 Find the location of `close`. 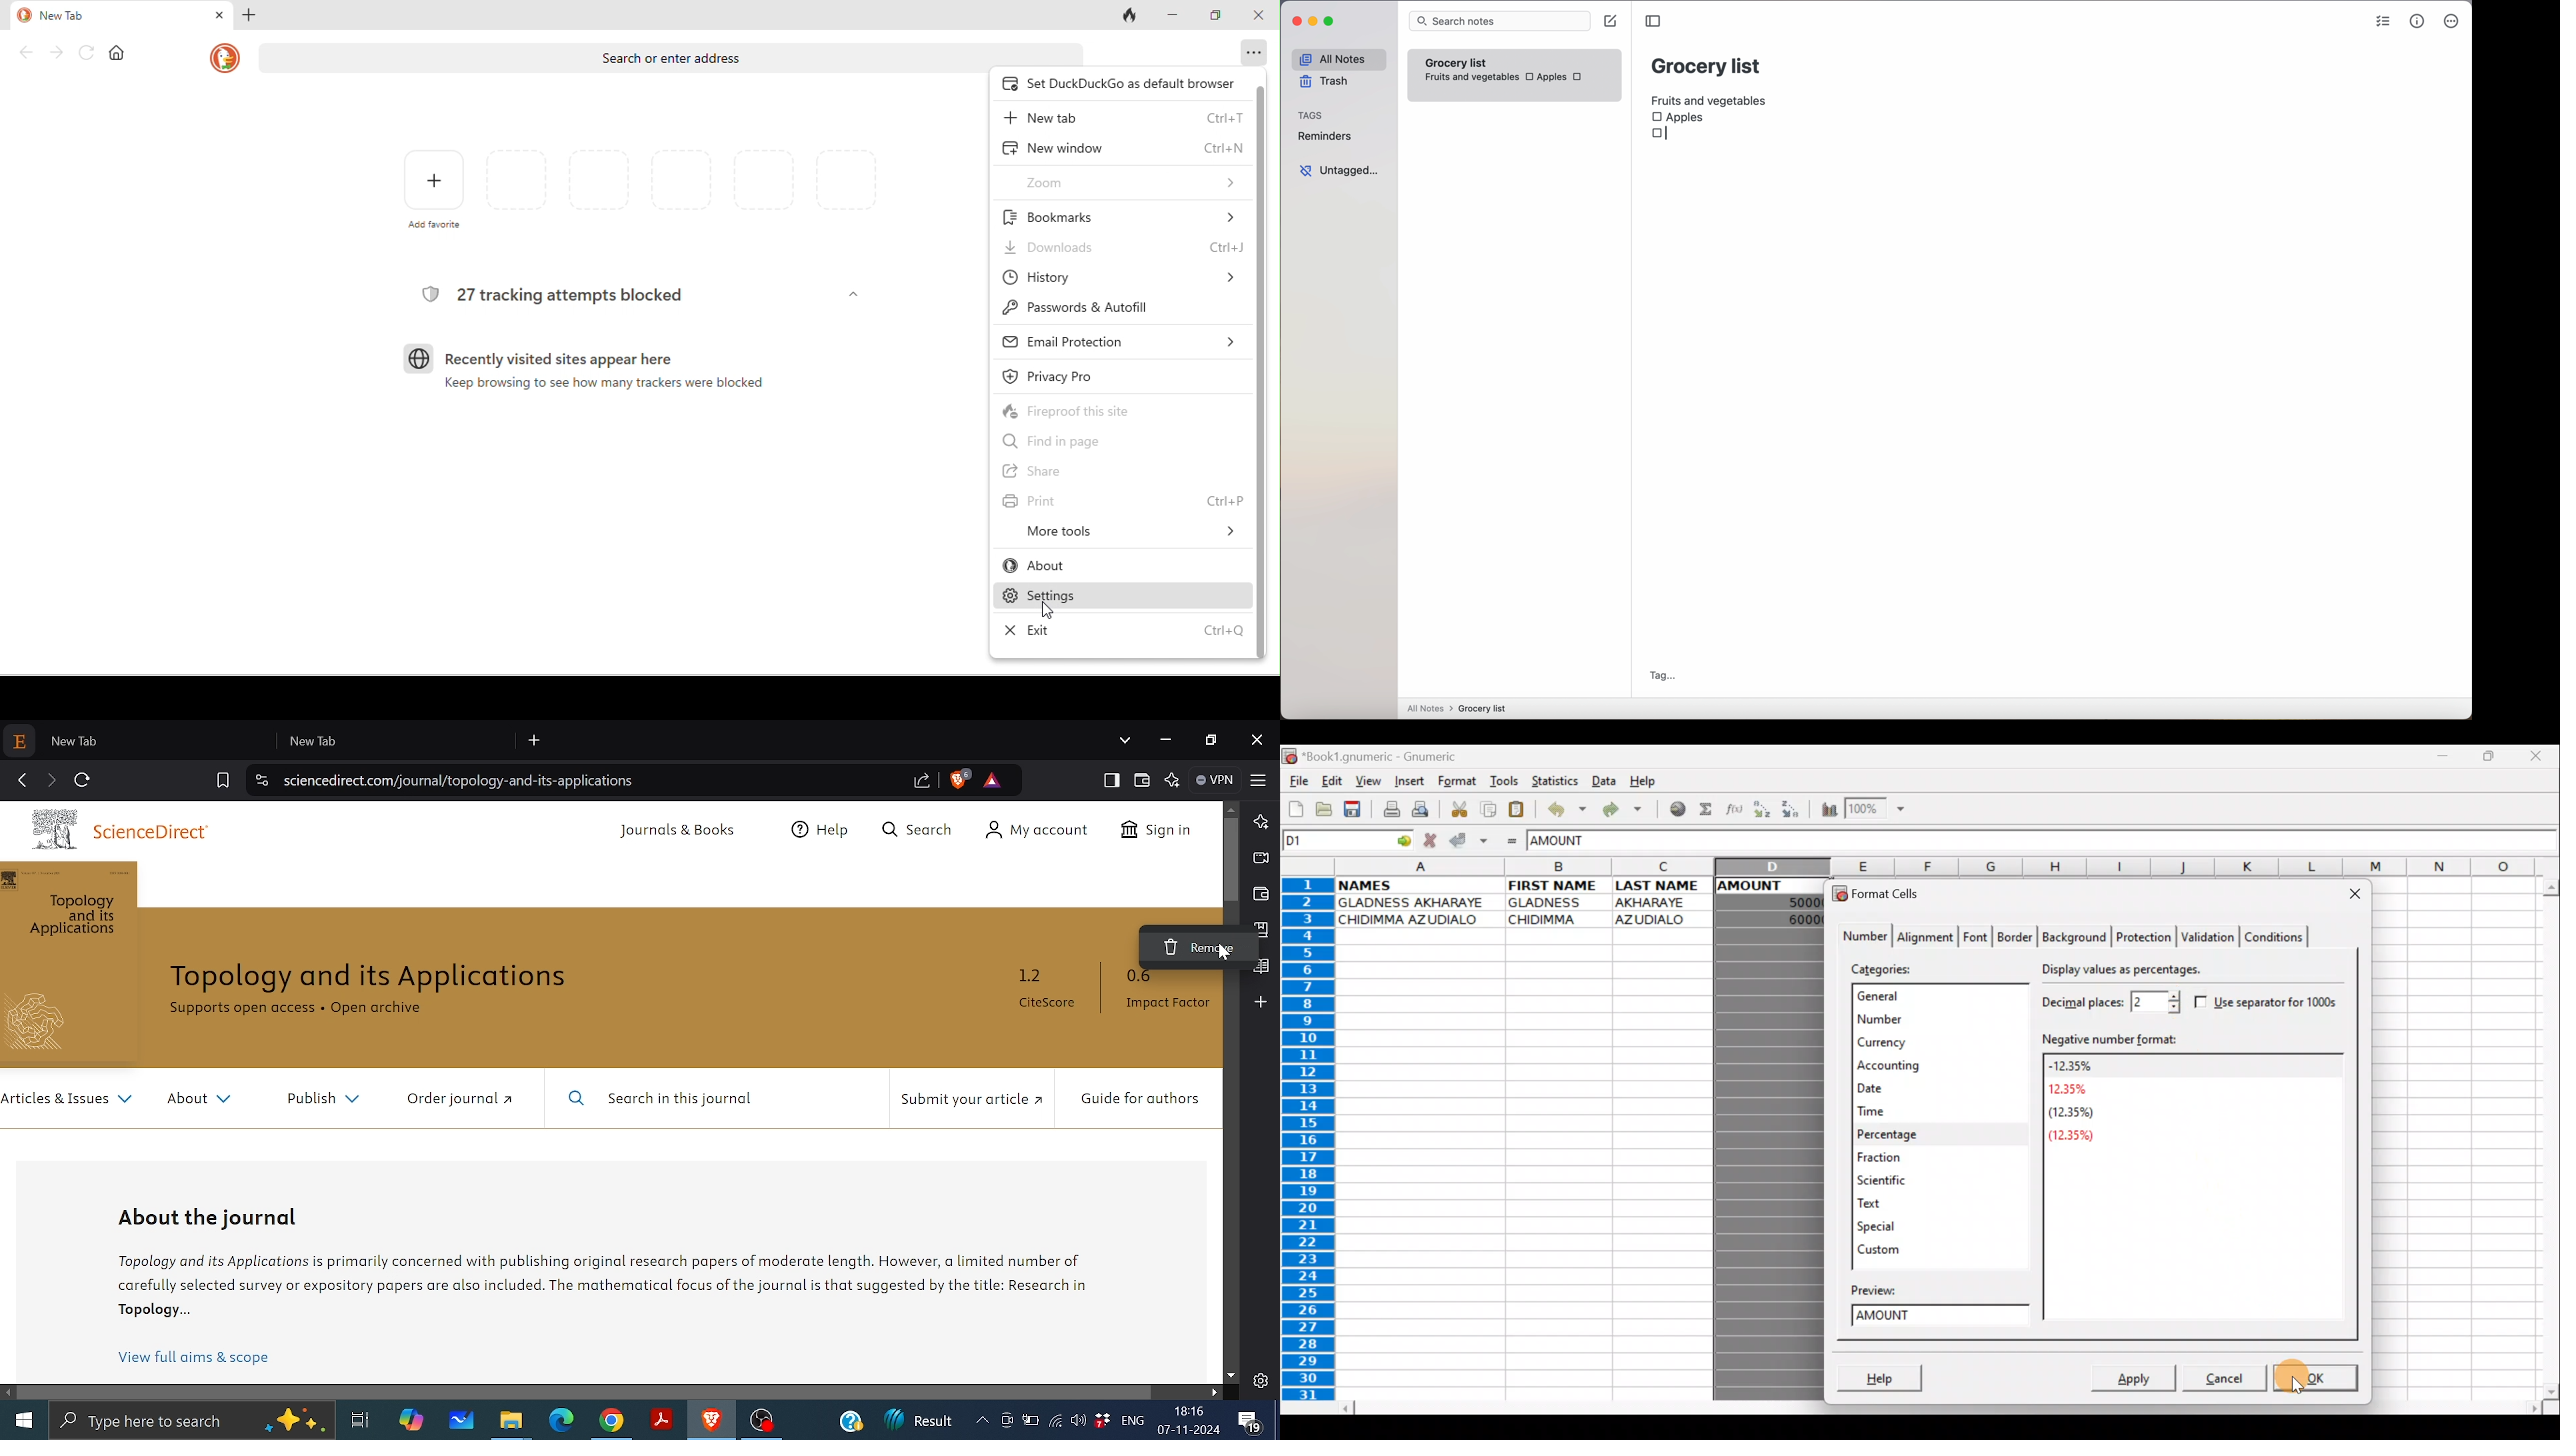

close is located at coordinates (1258, 17).